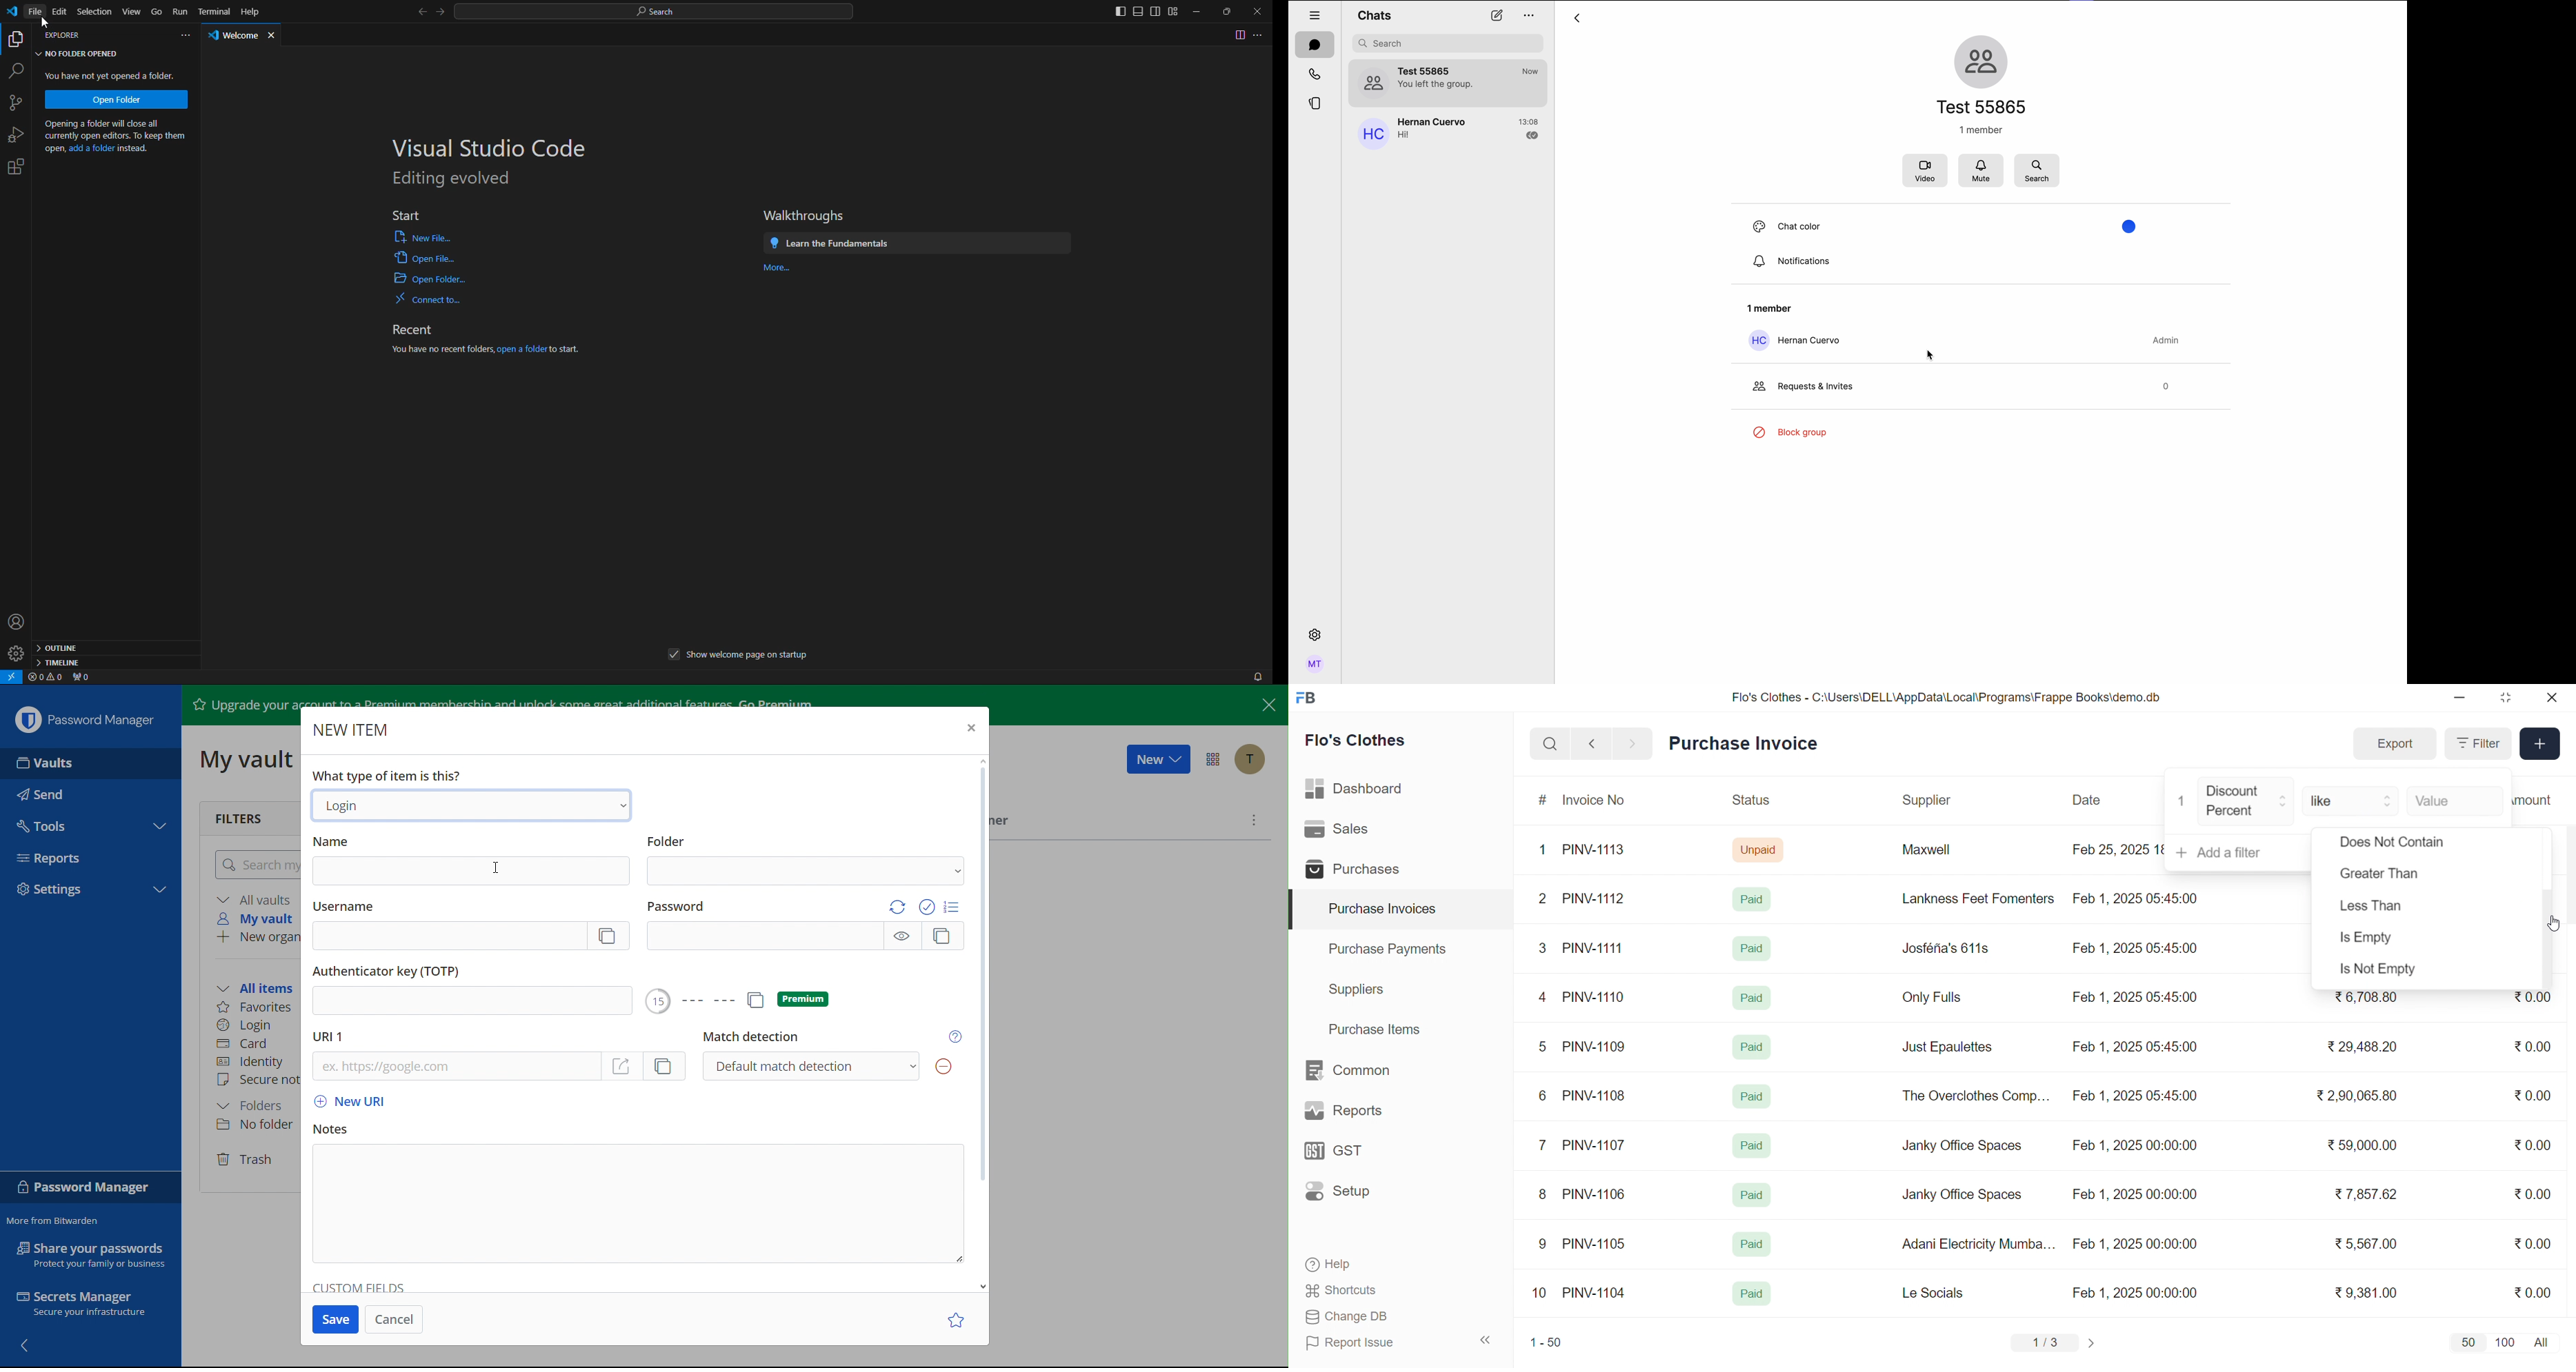  Describe the element at coordinates (246, 1026) in the screenshot. I see `Login` at that location.